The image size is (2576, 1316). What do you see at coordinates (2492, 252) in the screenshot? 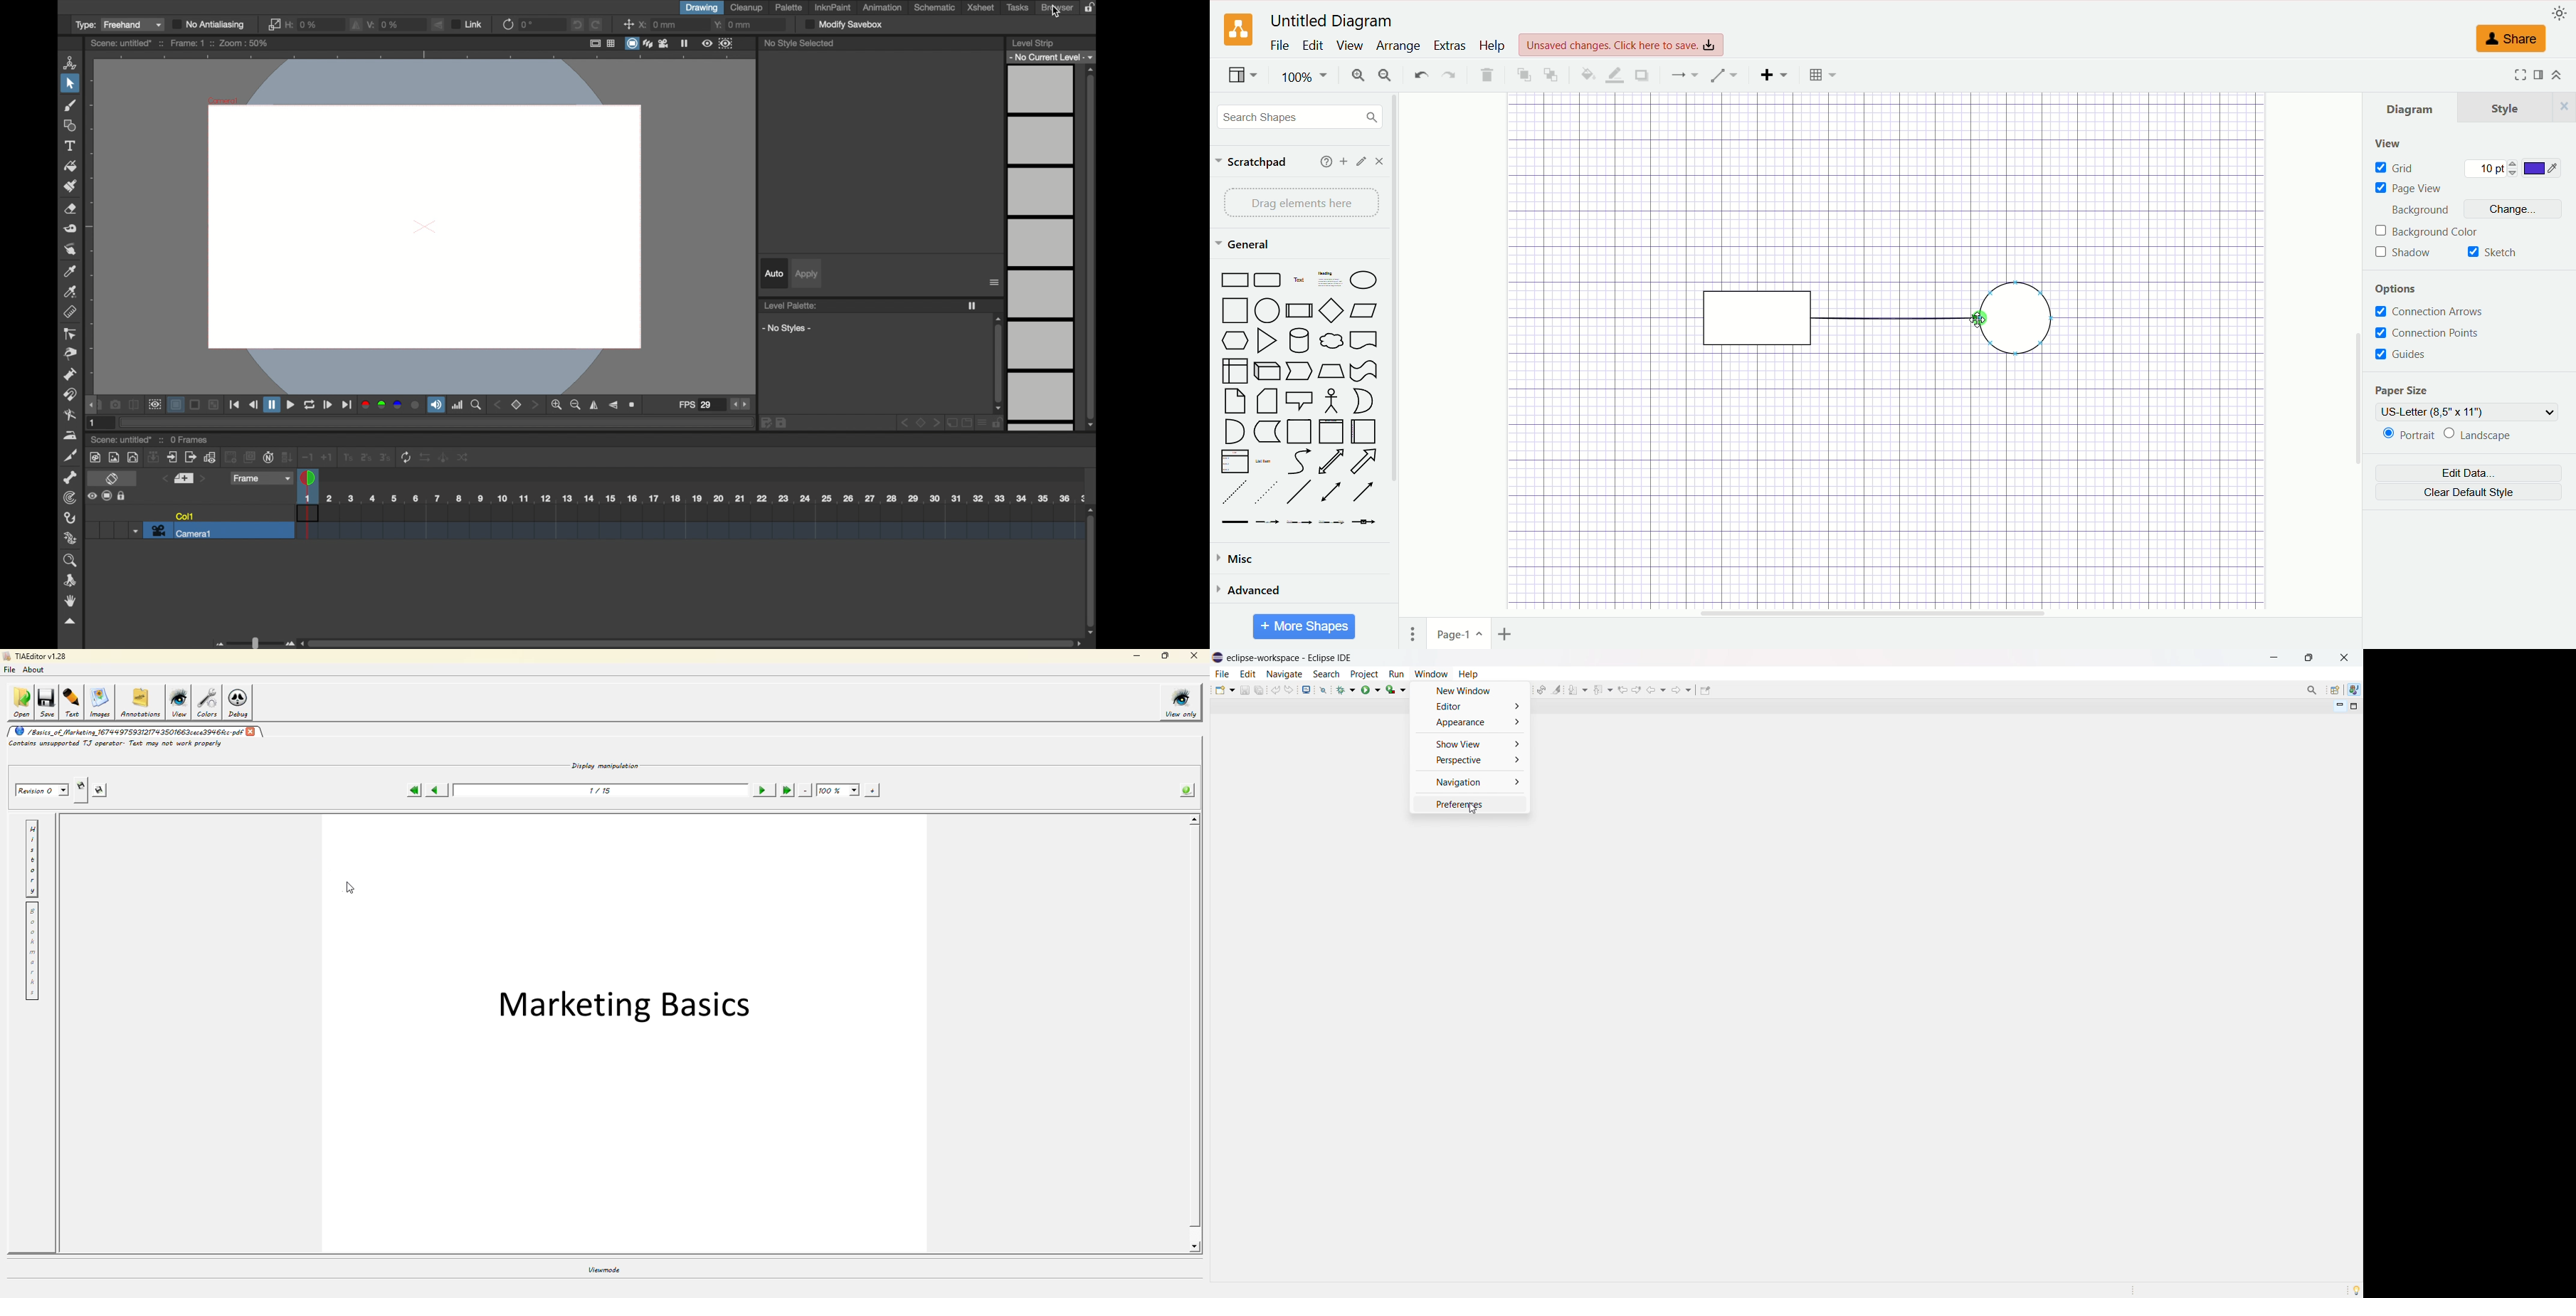
I see `sketch` at bounding box center [2492, 252].